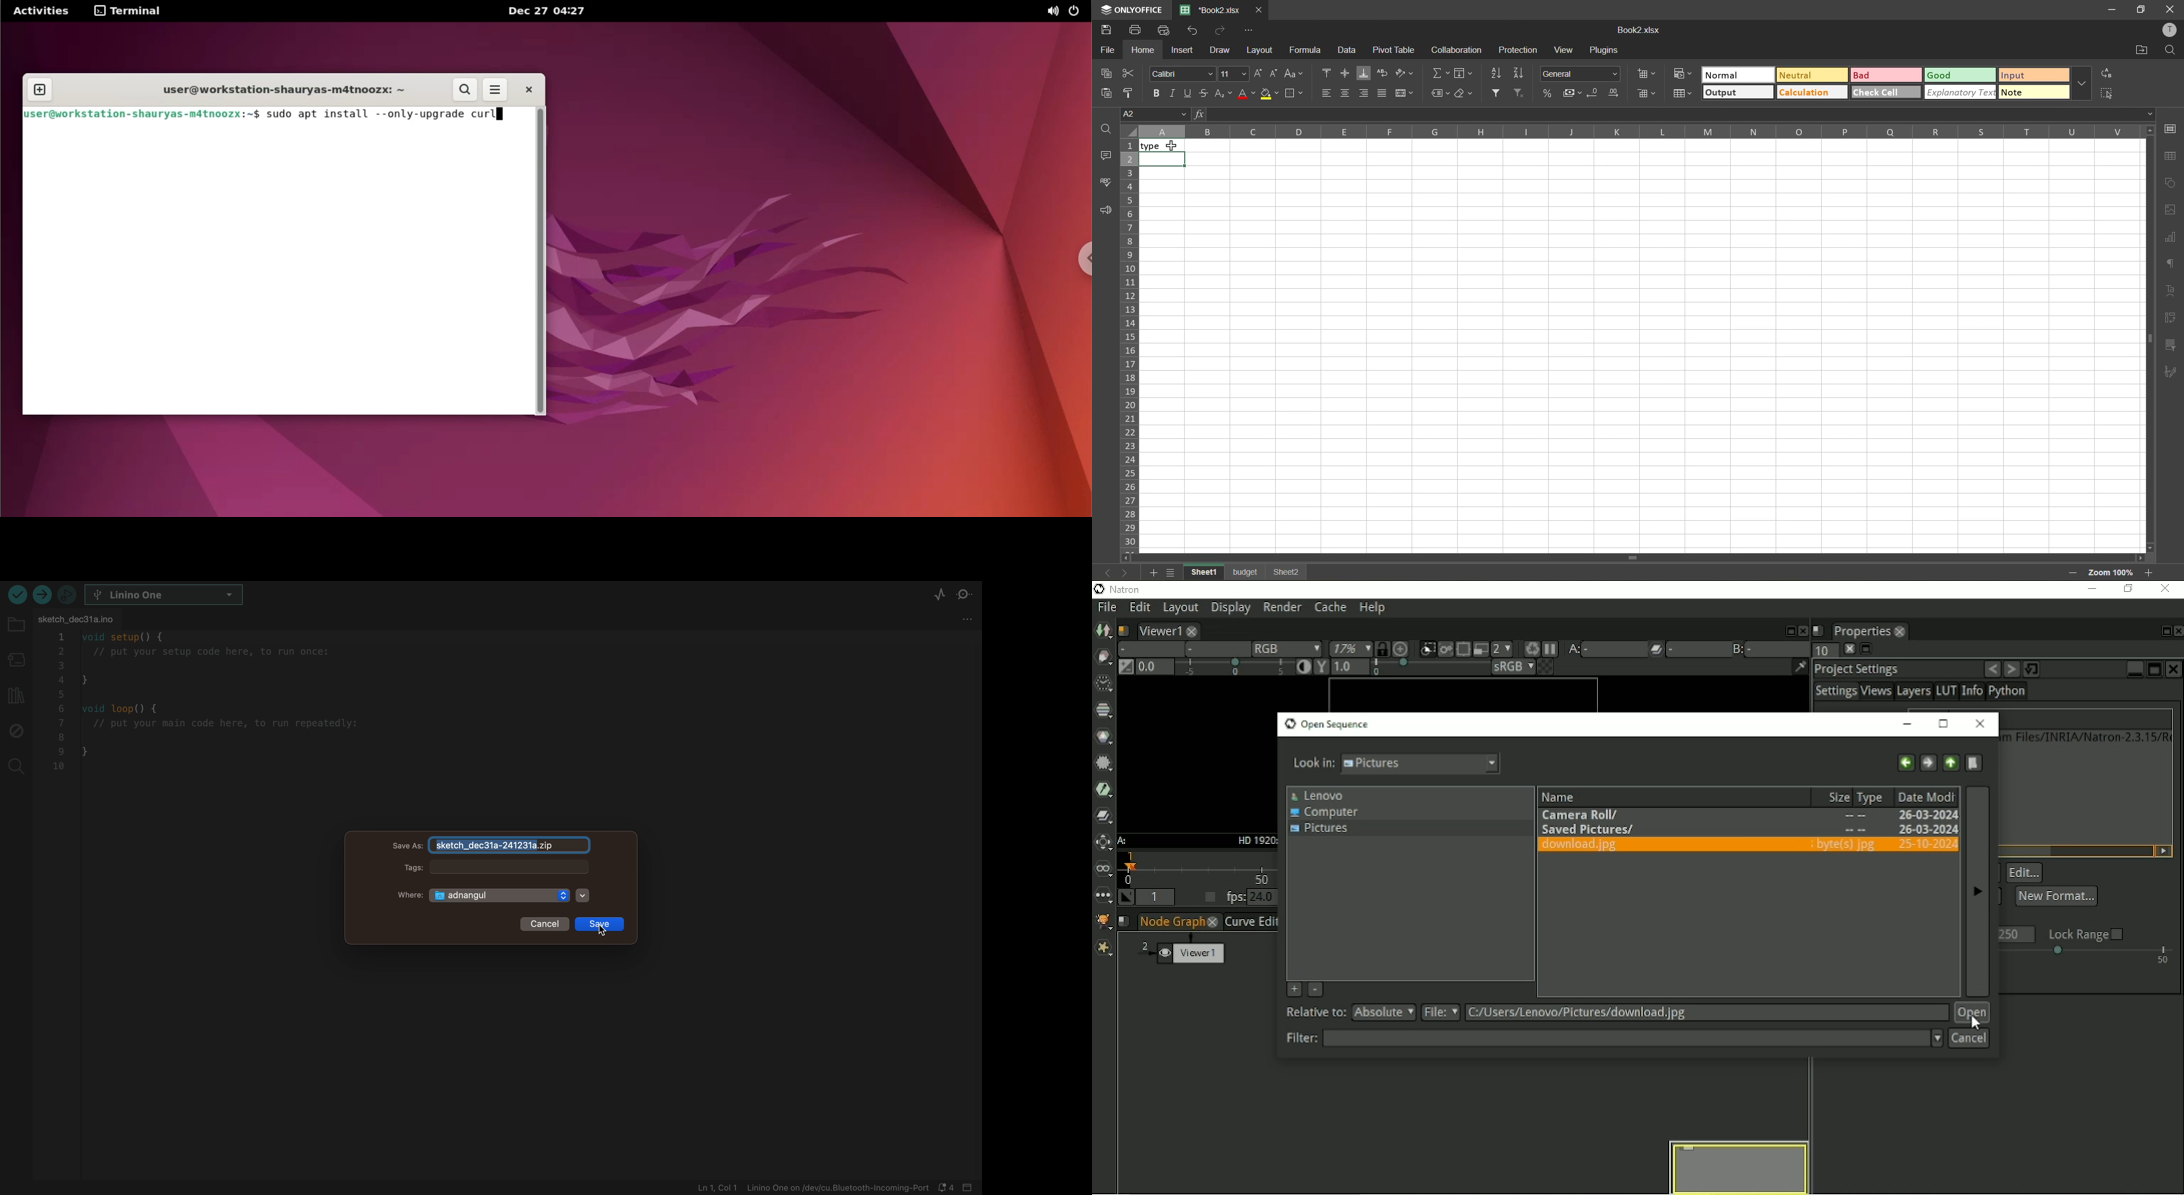 The image size is (2184, 1204). I want to click on type, so click(1161, 146).